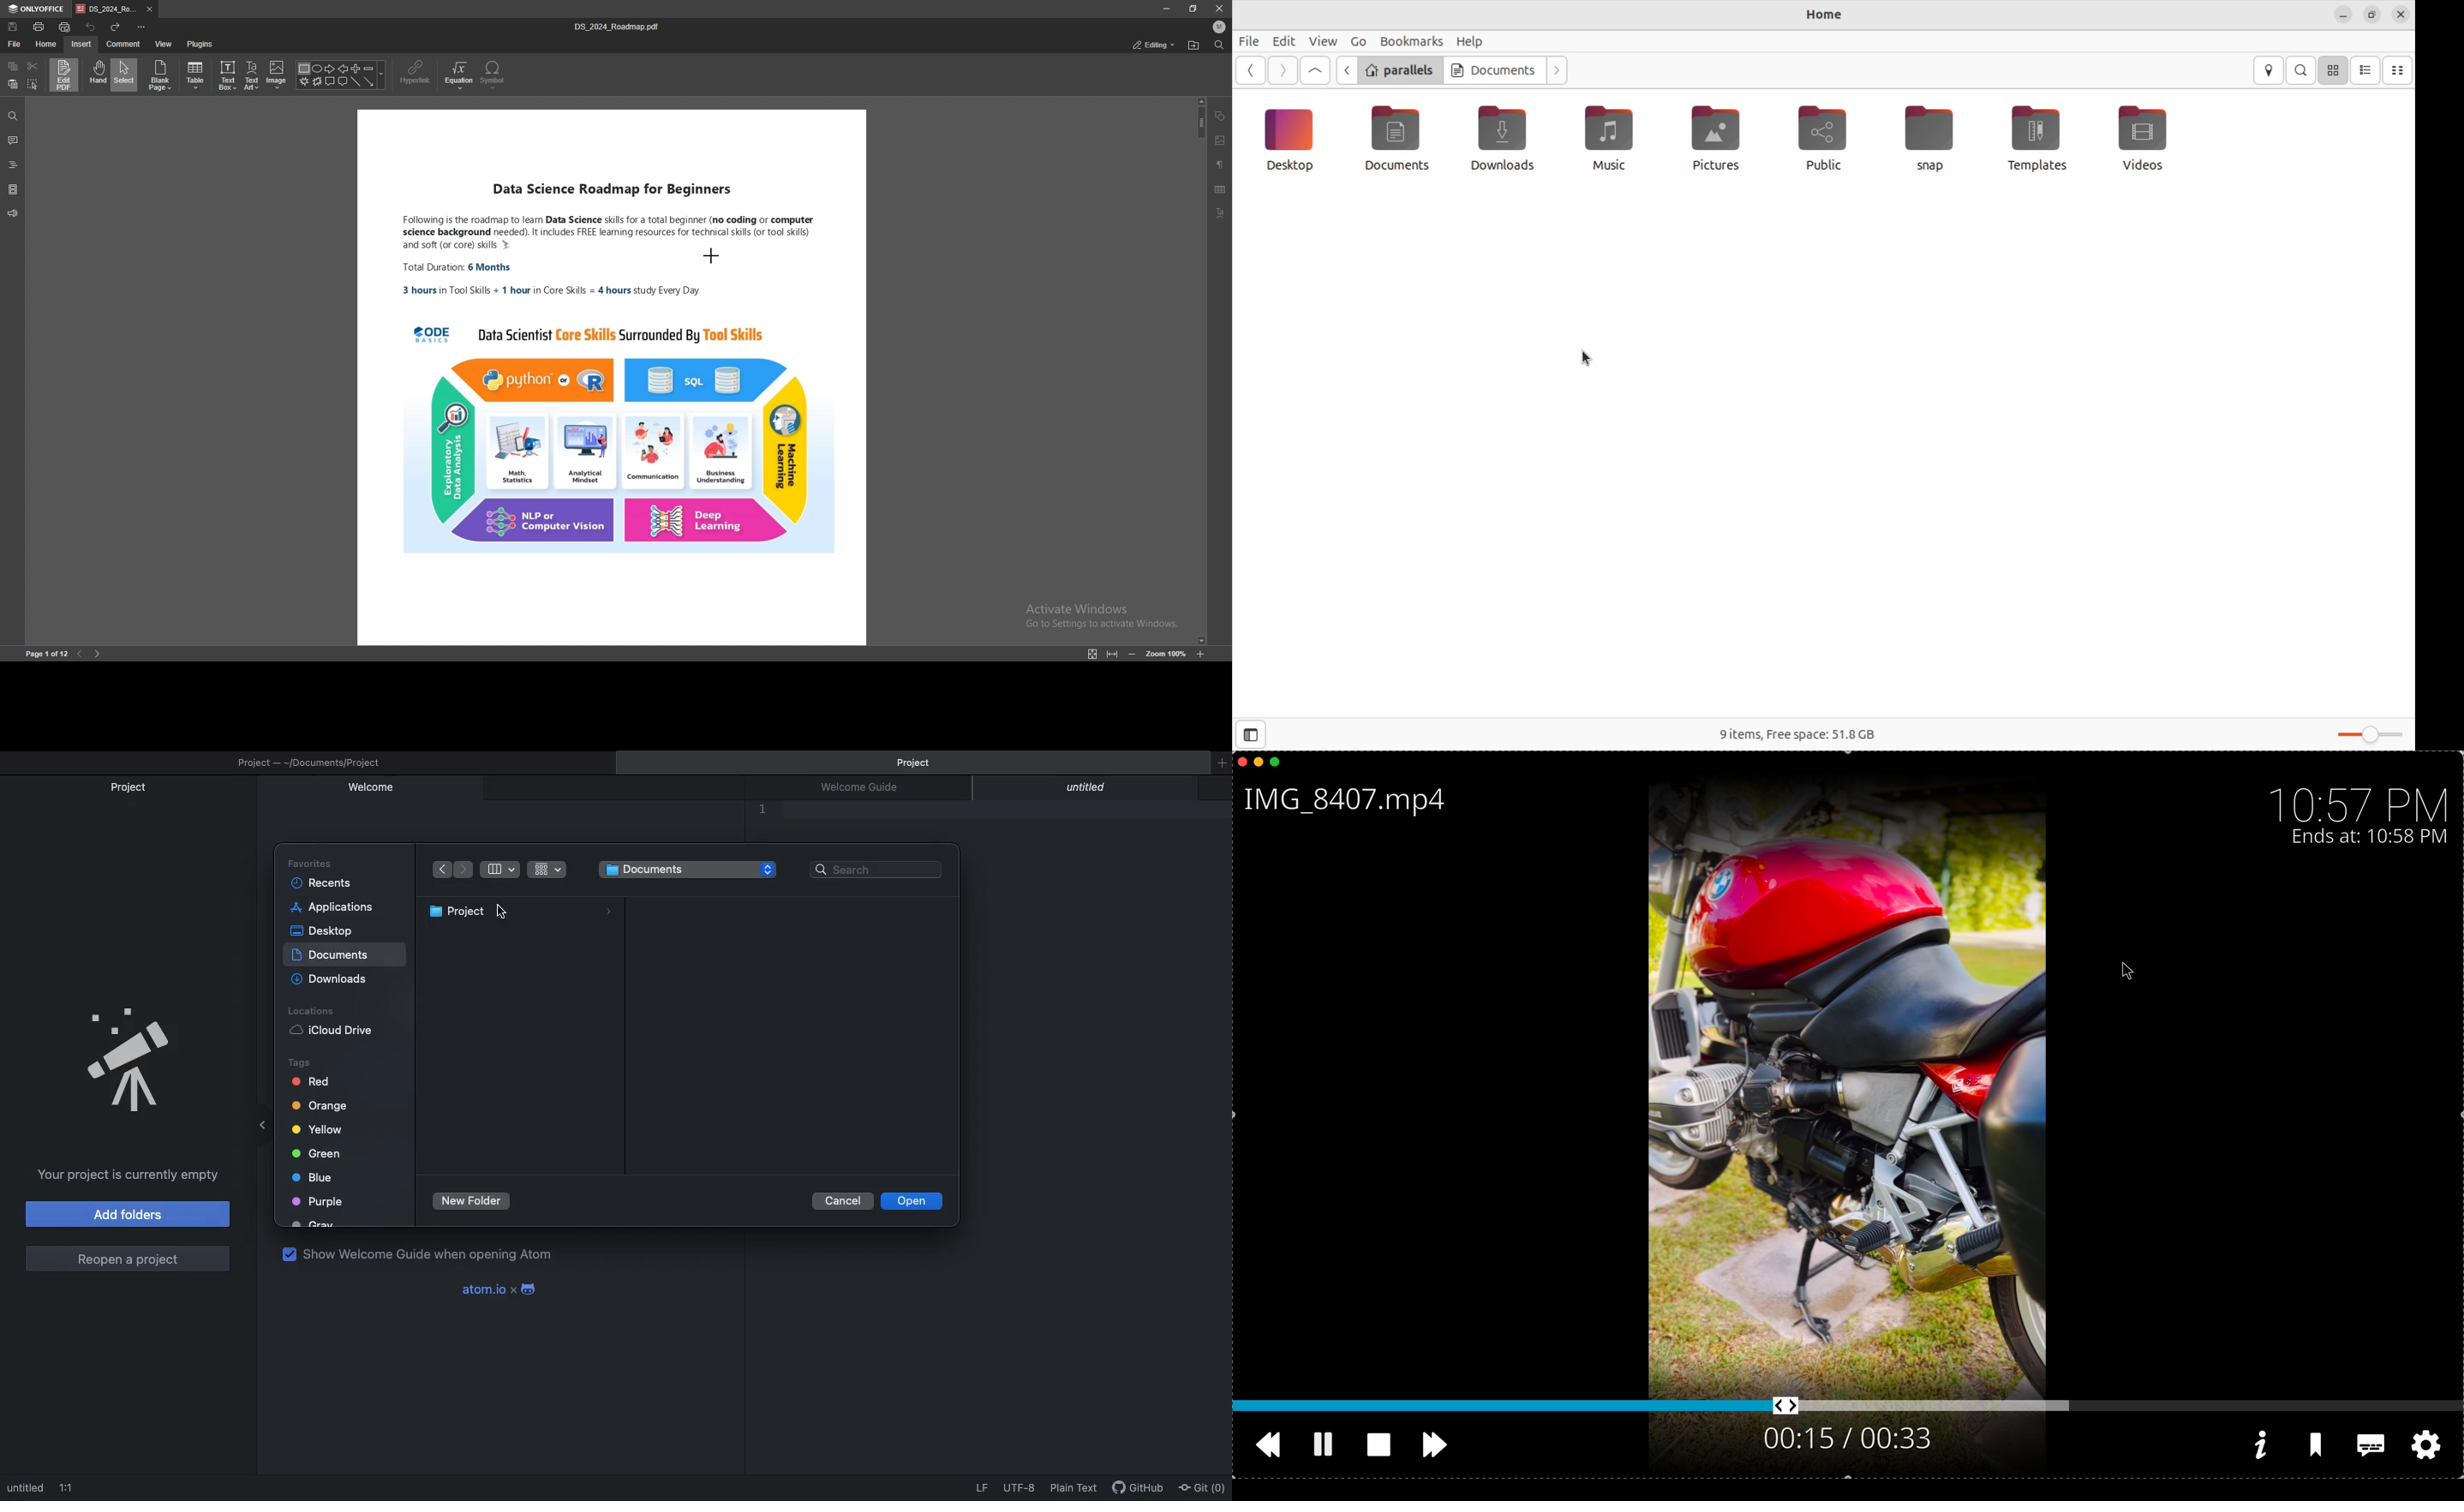  I want to click on close , so click(1240, 761).